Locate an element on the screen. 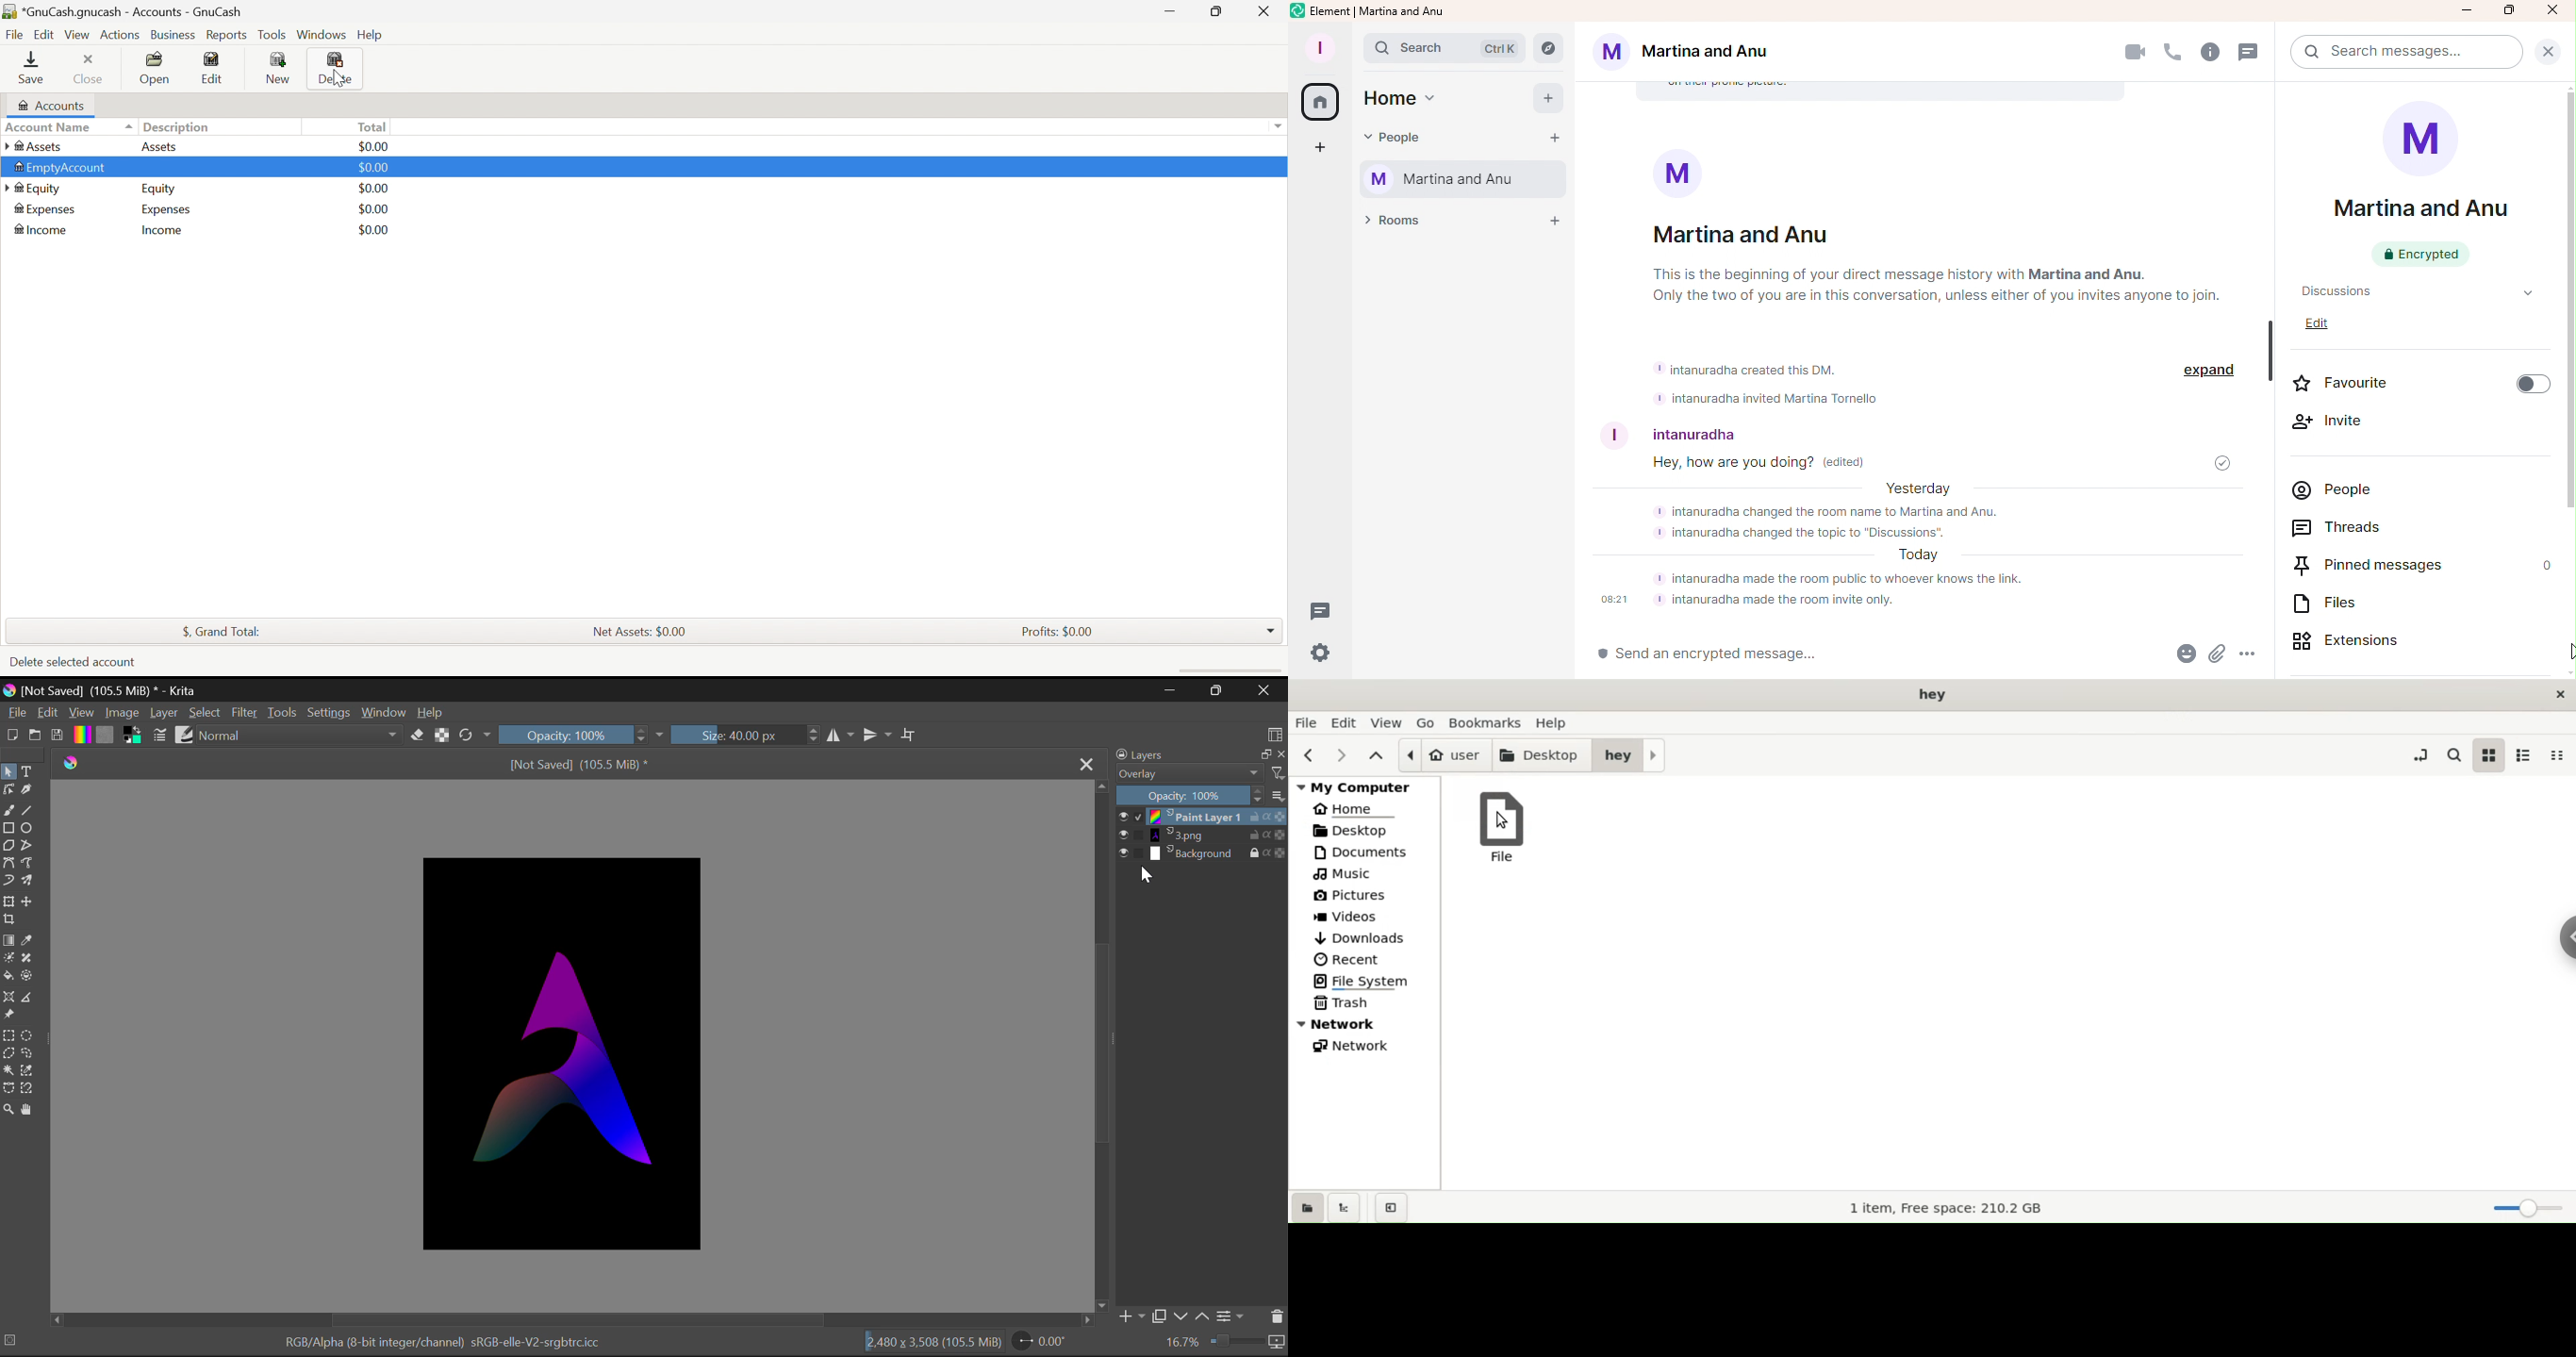  Filter is located at coordinates (247, 713).